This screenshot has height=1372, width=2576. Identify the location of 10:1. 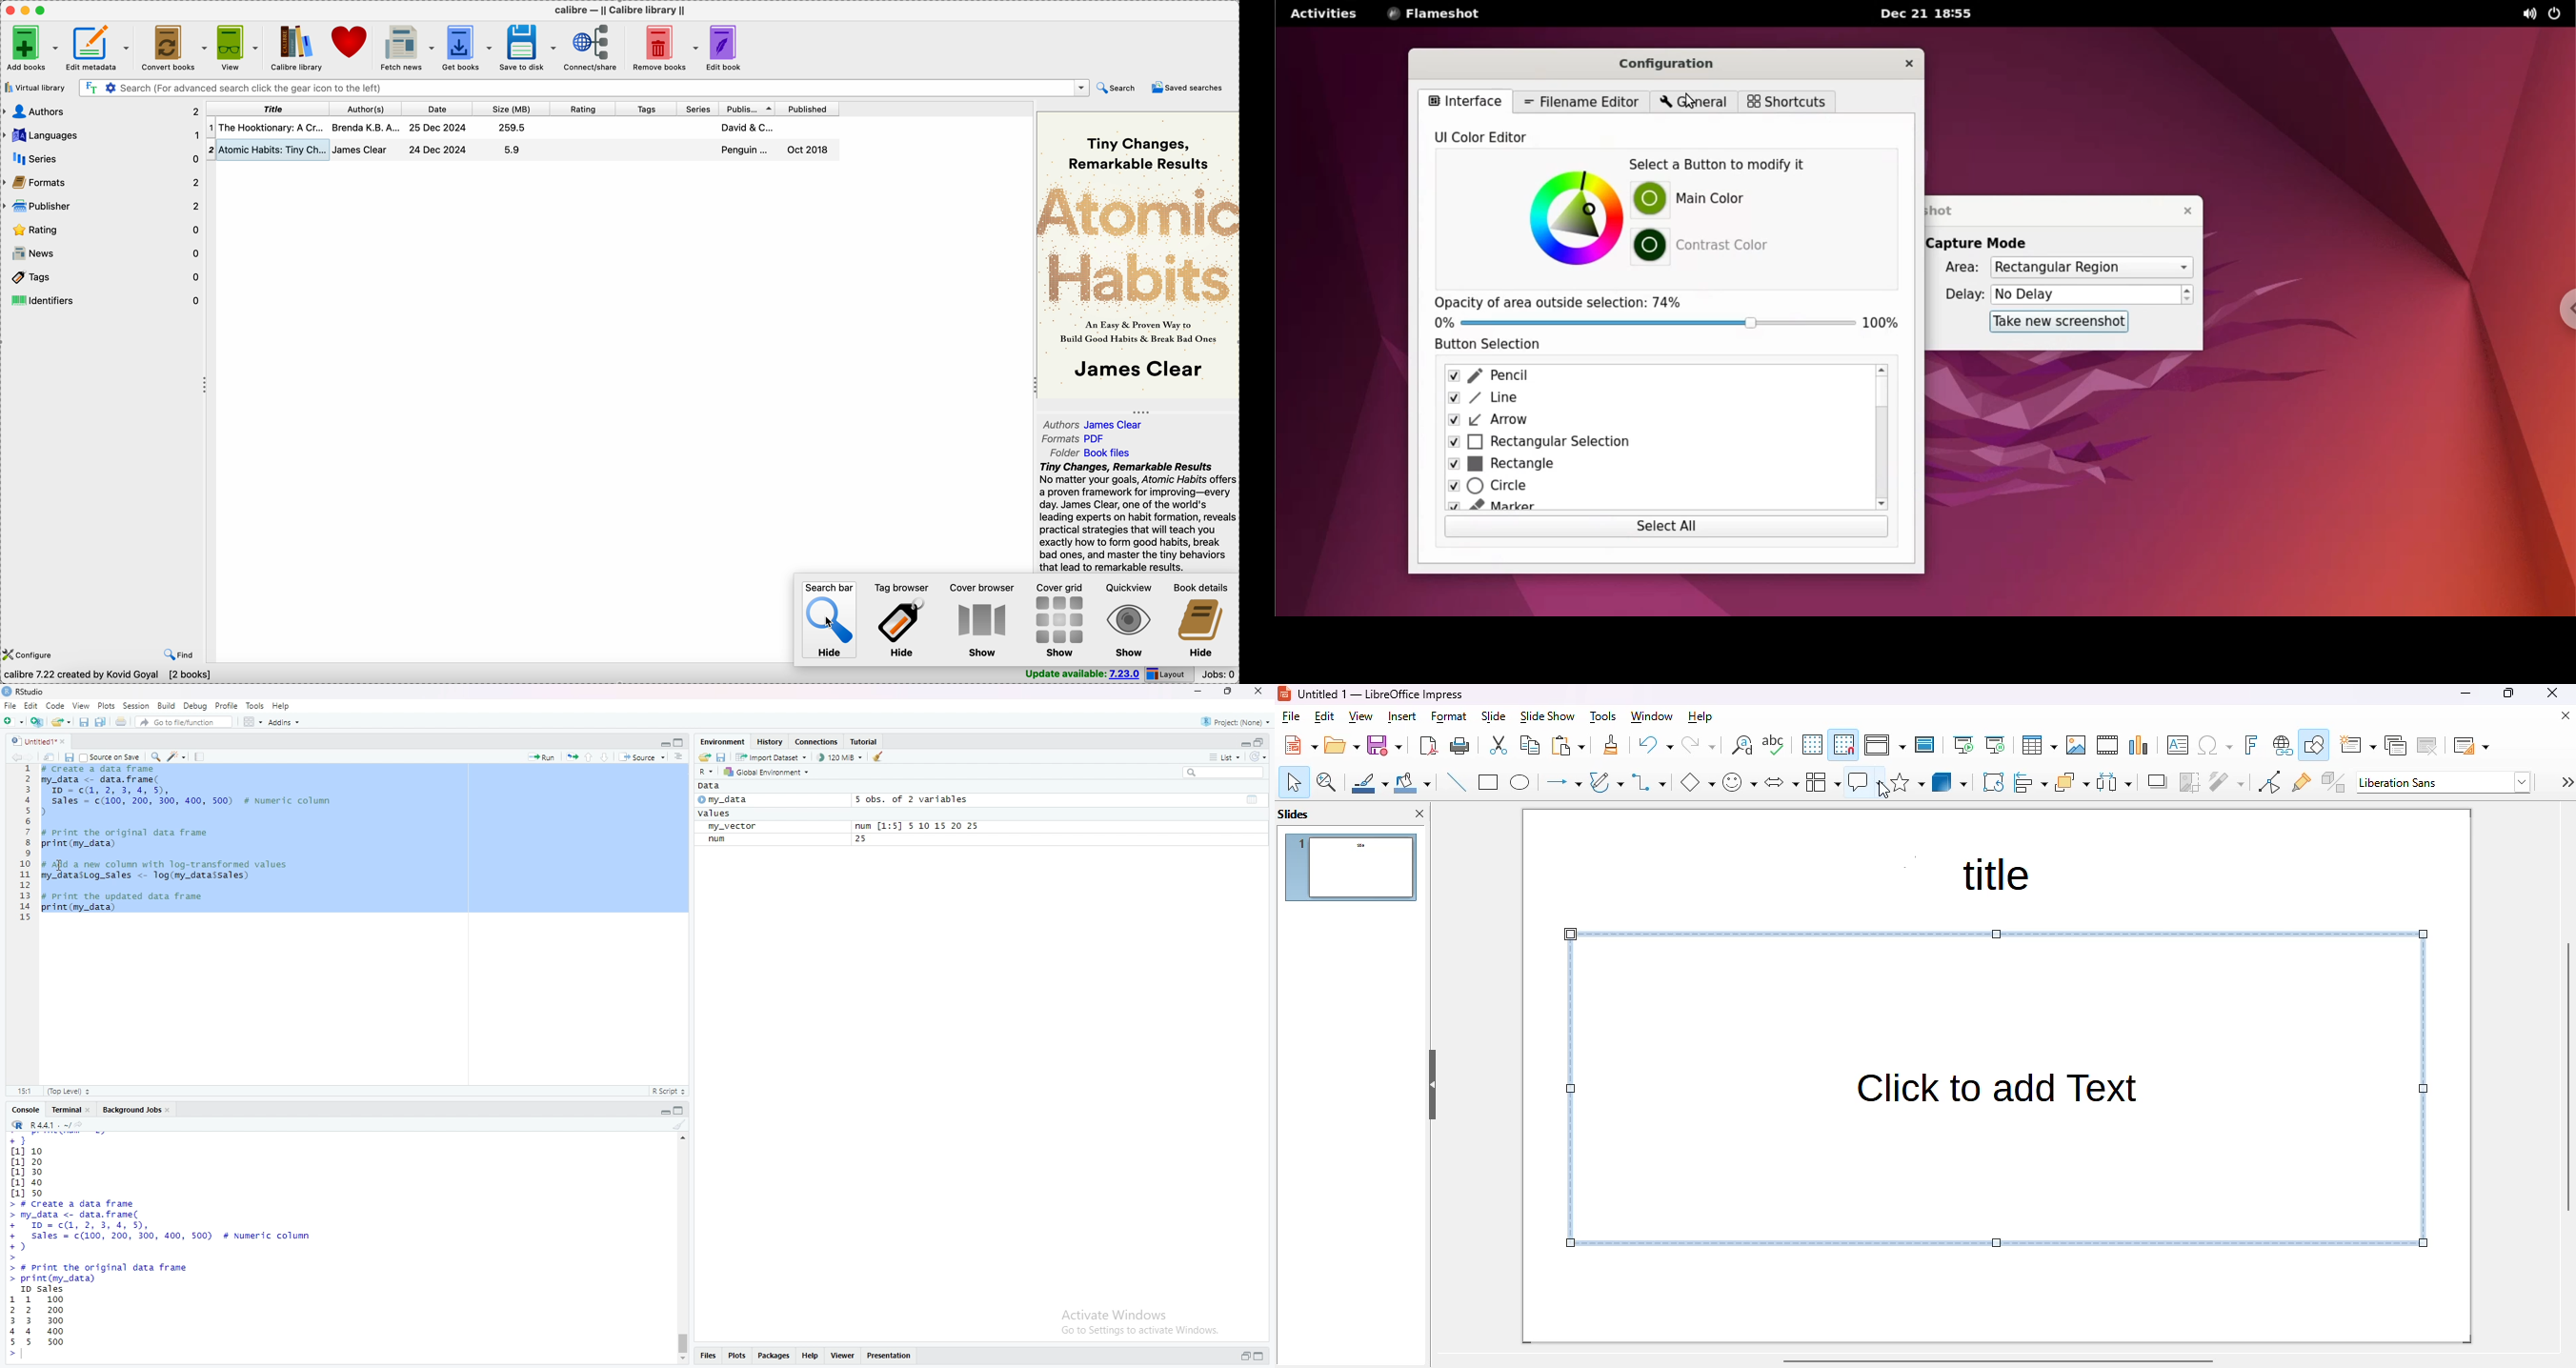
(23, 1092).